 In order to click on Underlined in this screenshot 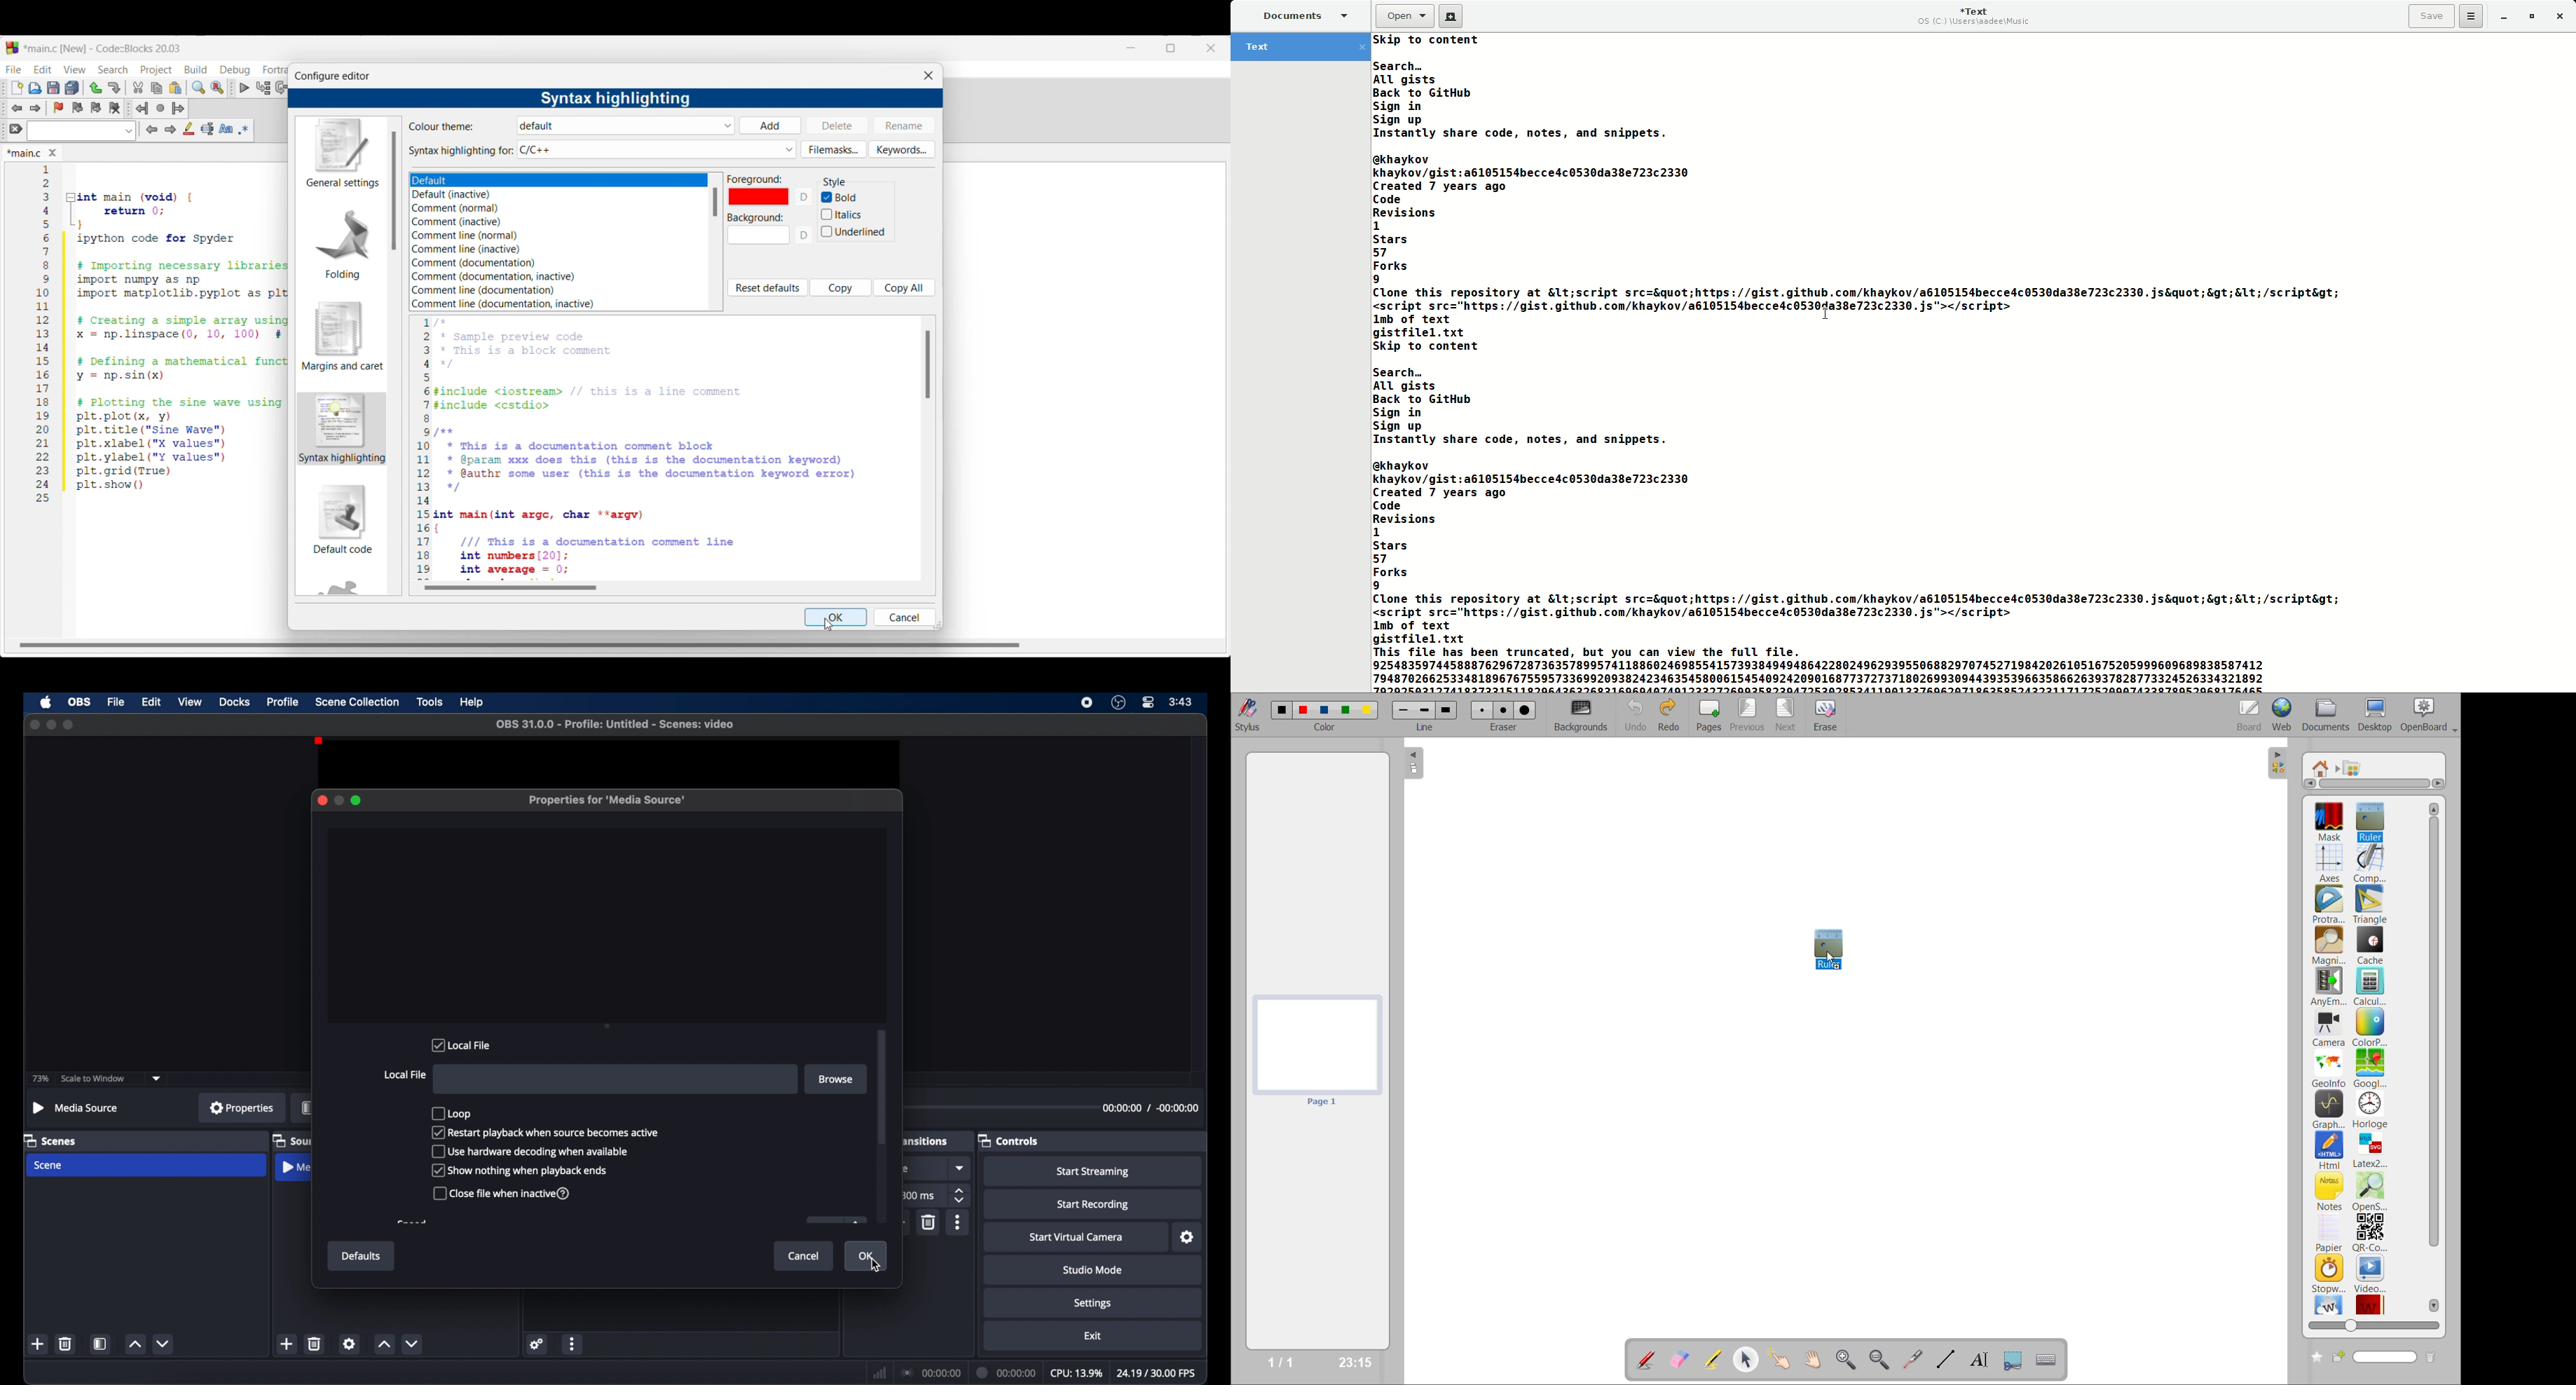, I will do `click(855, 233)`.